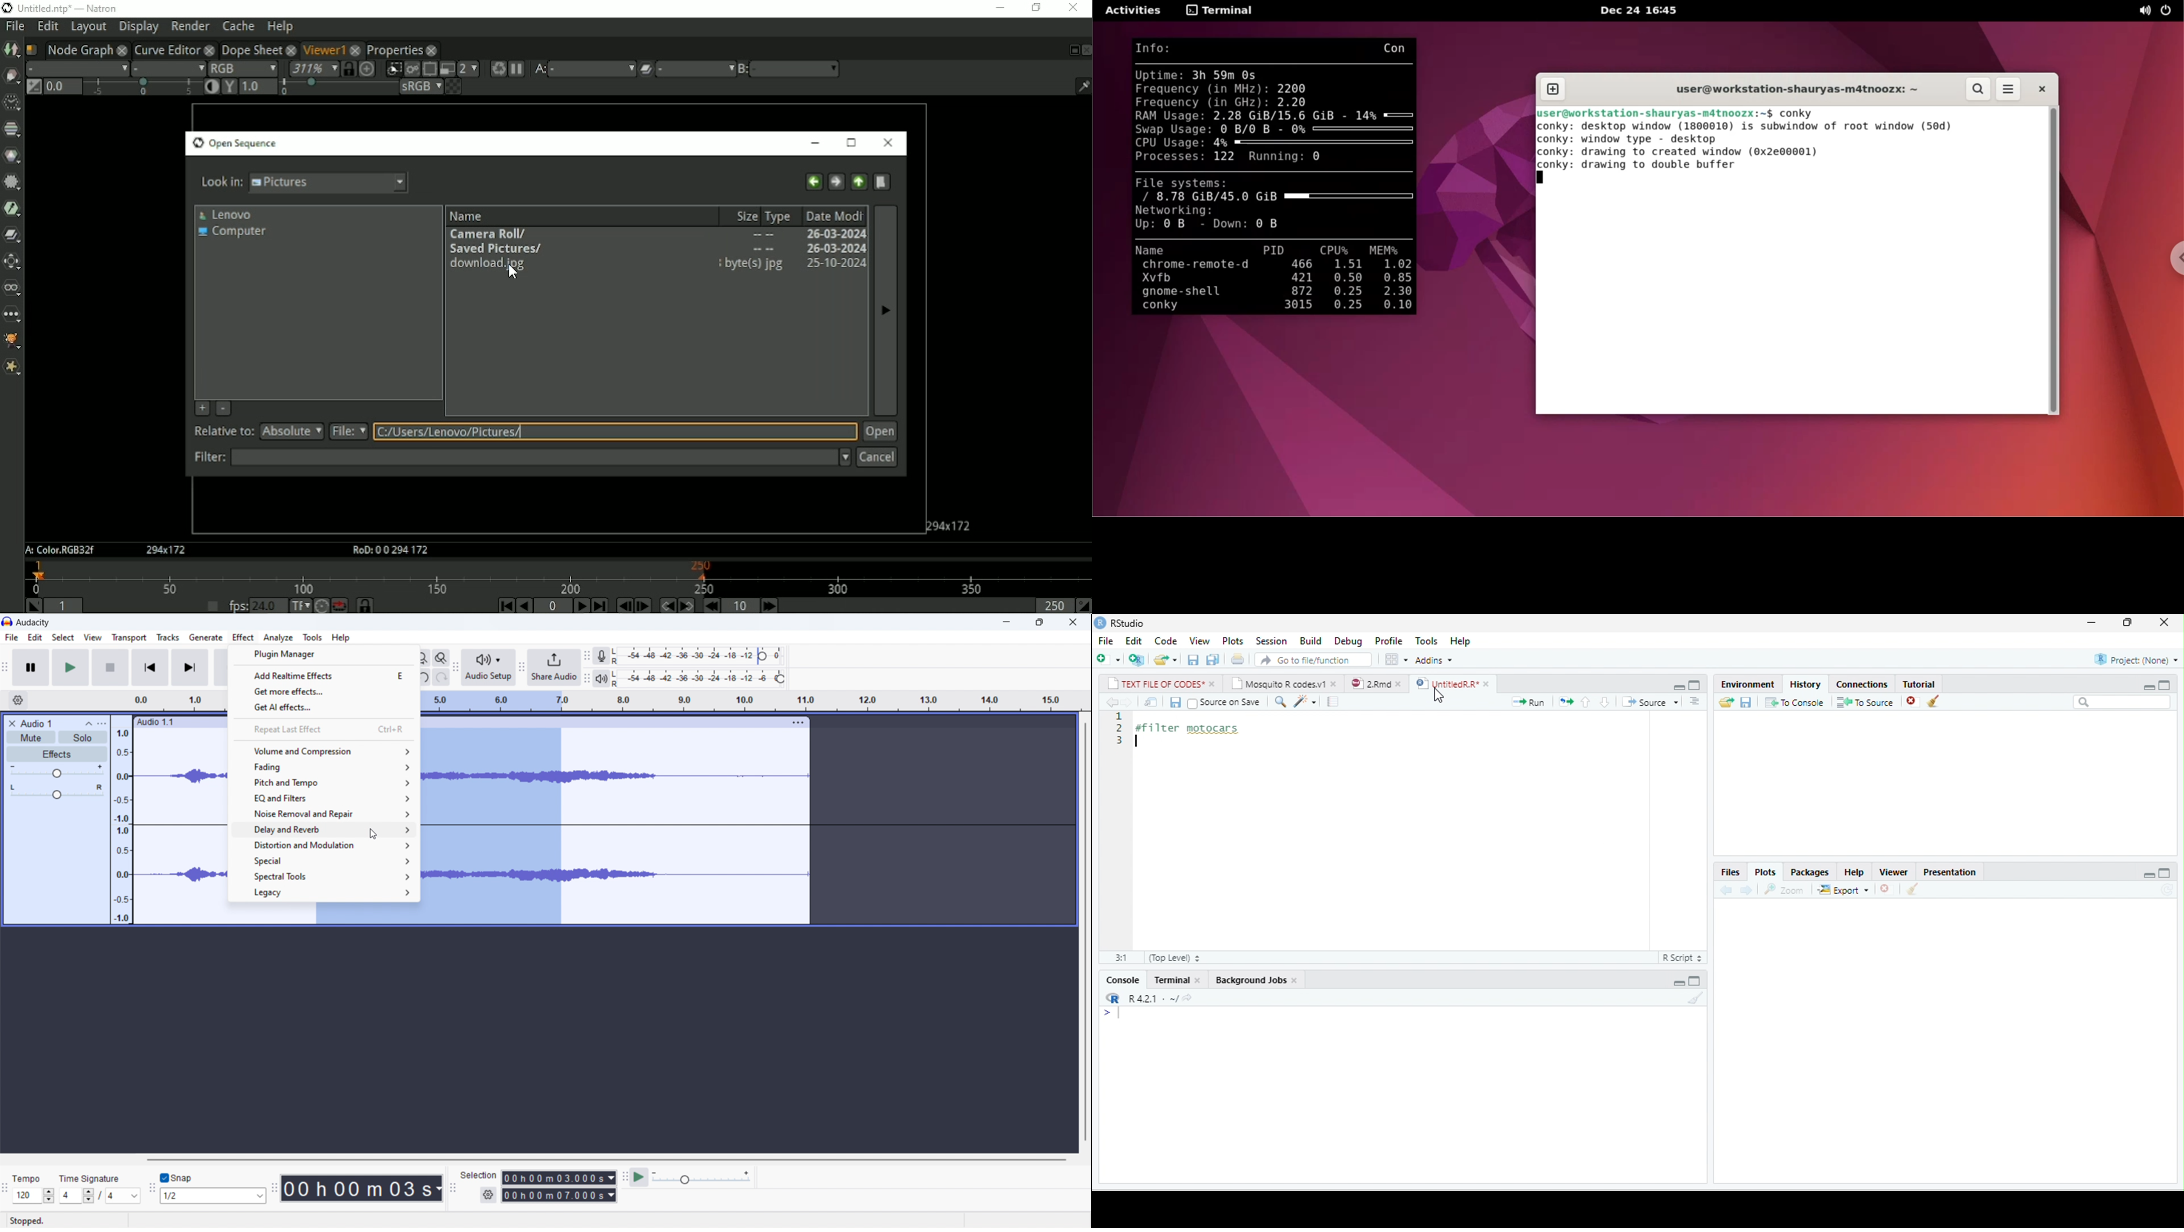 The height and width of the screenshot is (1232, 2184). What do you see at coordinates (5, 666) in the screenshot?
I see `audacity transport window` at bounding box center [5, 666].